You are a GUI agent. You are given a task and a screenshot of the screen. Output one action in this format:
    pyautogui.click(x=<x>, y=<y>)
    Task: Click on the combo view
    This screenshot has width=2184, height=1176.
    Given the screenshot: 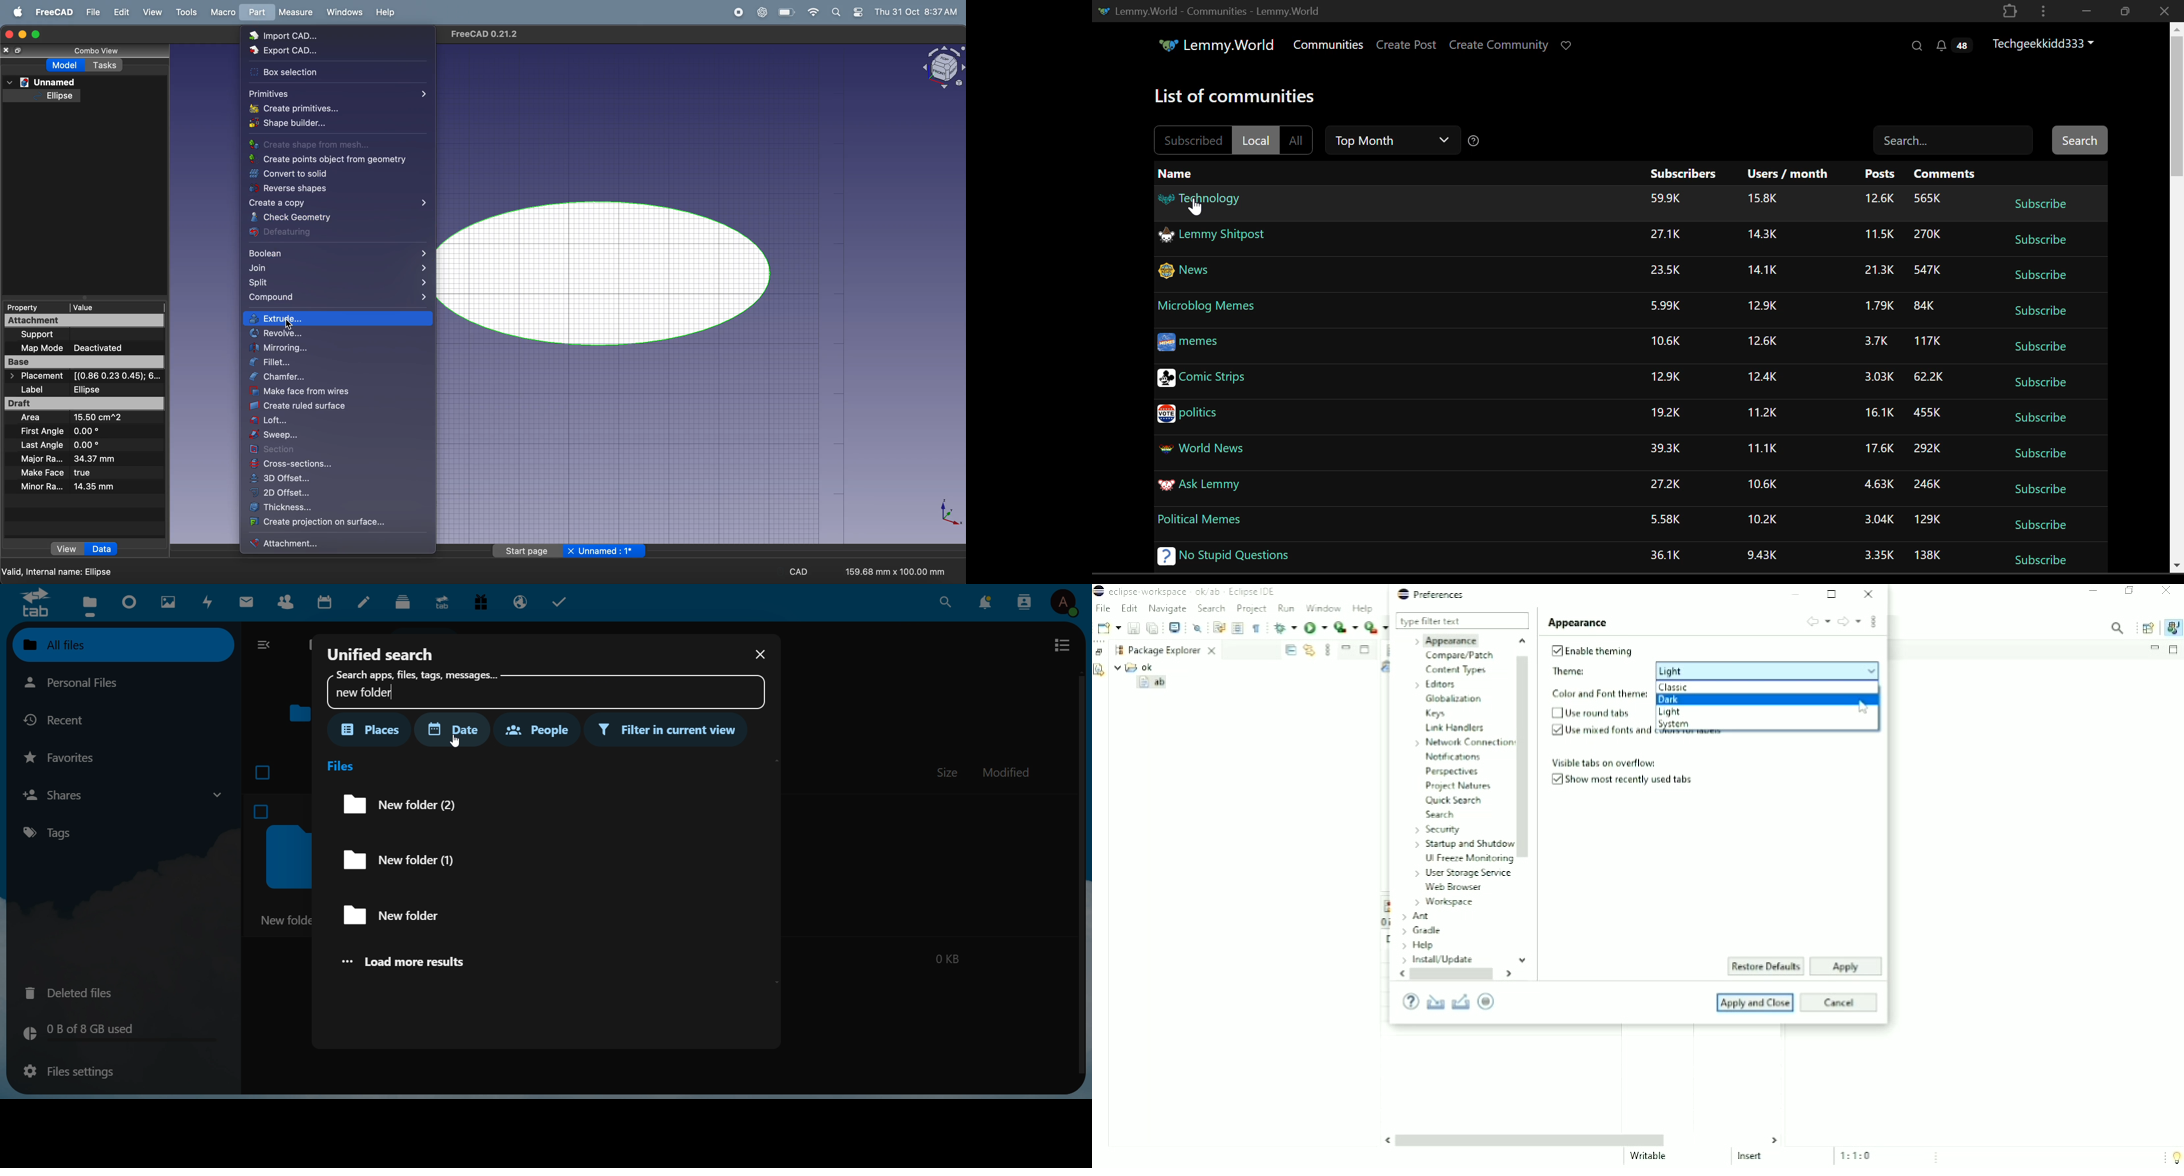 What is the action you would take?
    pyautogui.click(x=105, y=52)
    